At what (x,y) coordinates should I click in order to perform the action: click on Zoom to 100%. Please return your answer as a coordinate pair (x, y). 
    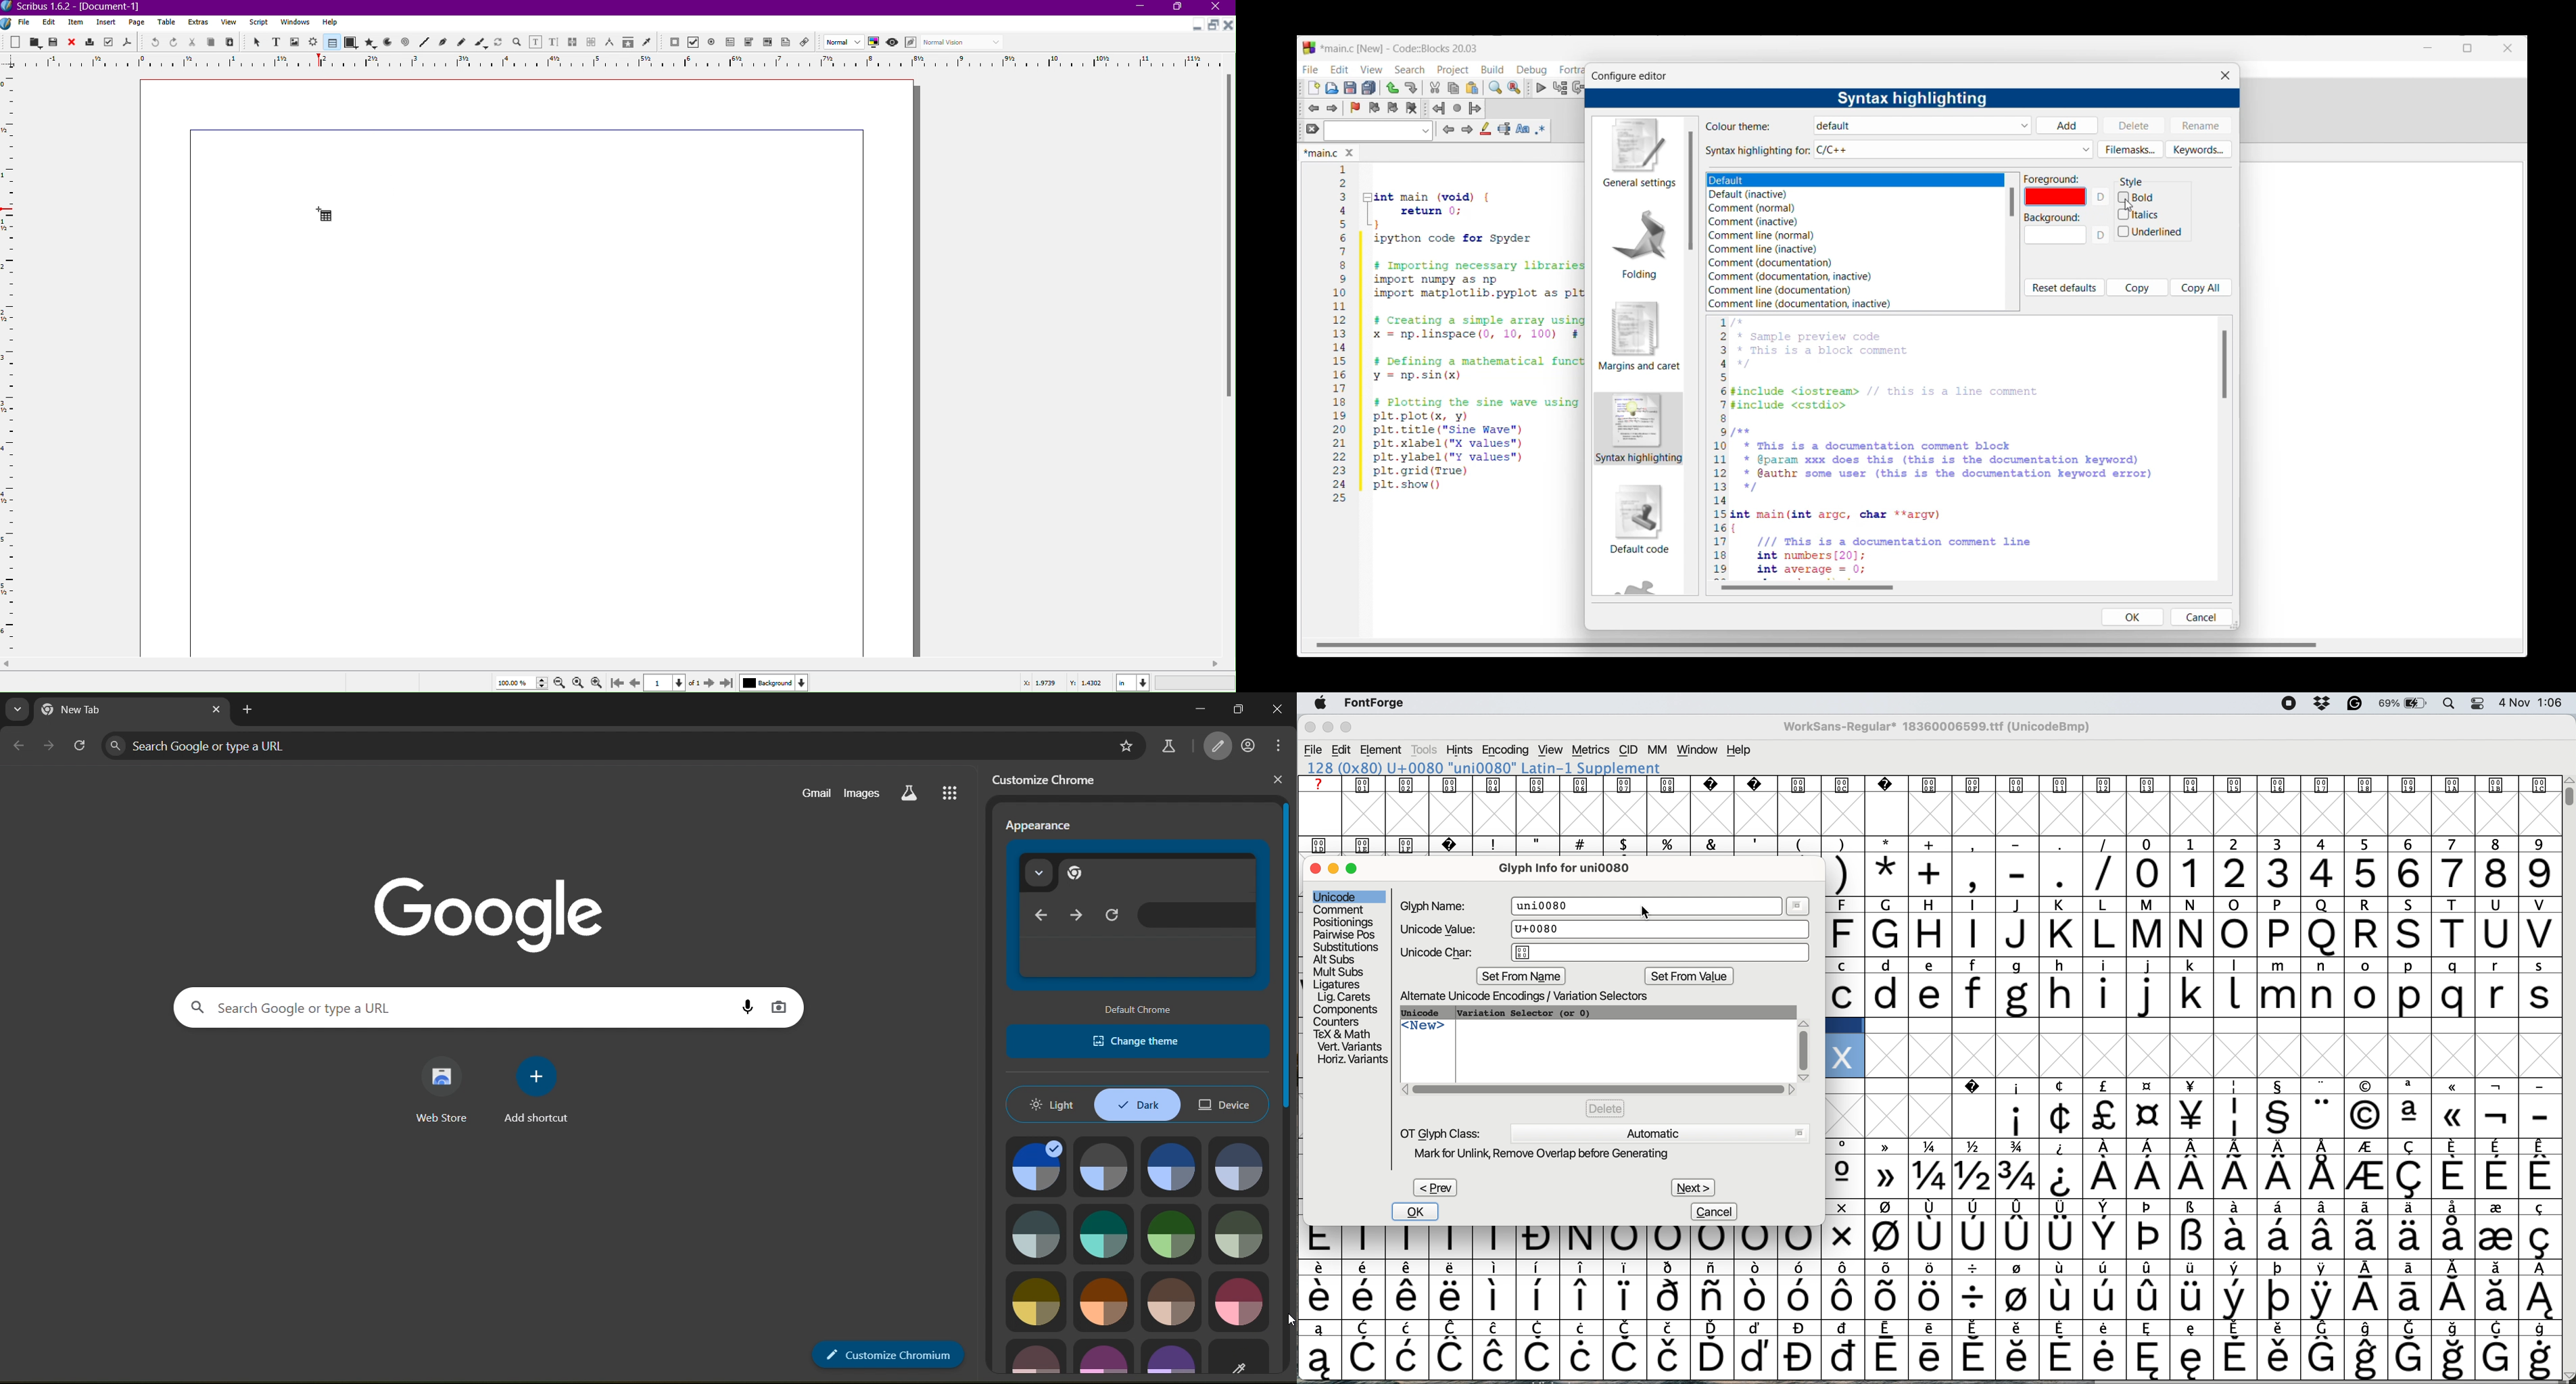
    Looking at the image, I should click on (578, 681).